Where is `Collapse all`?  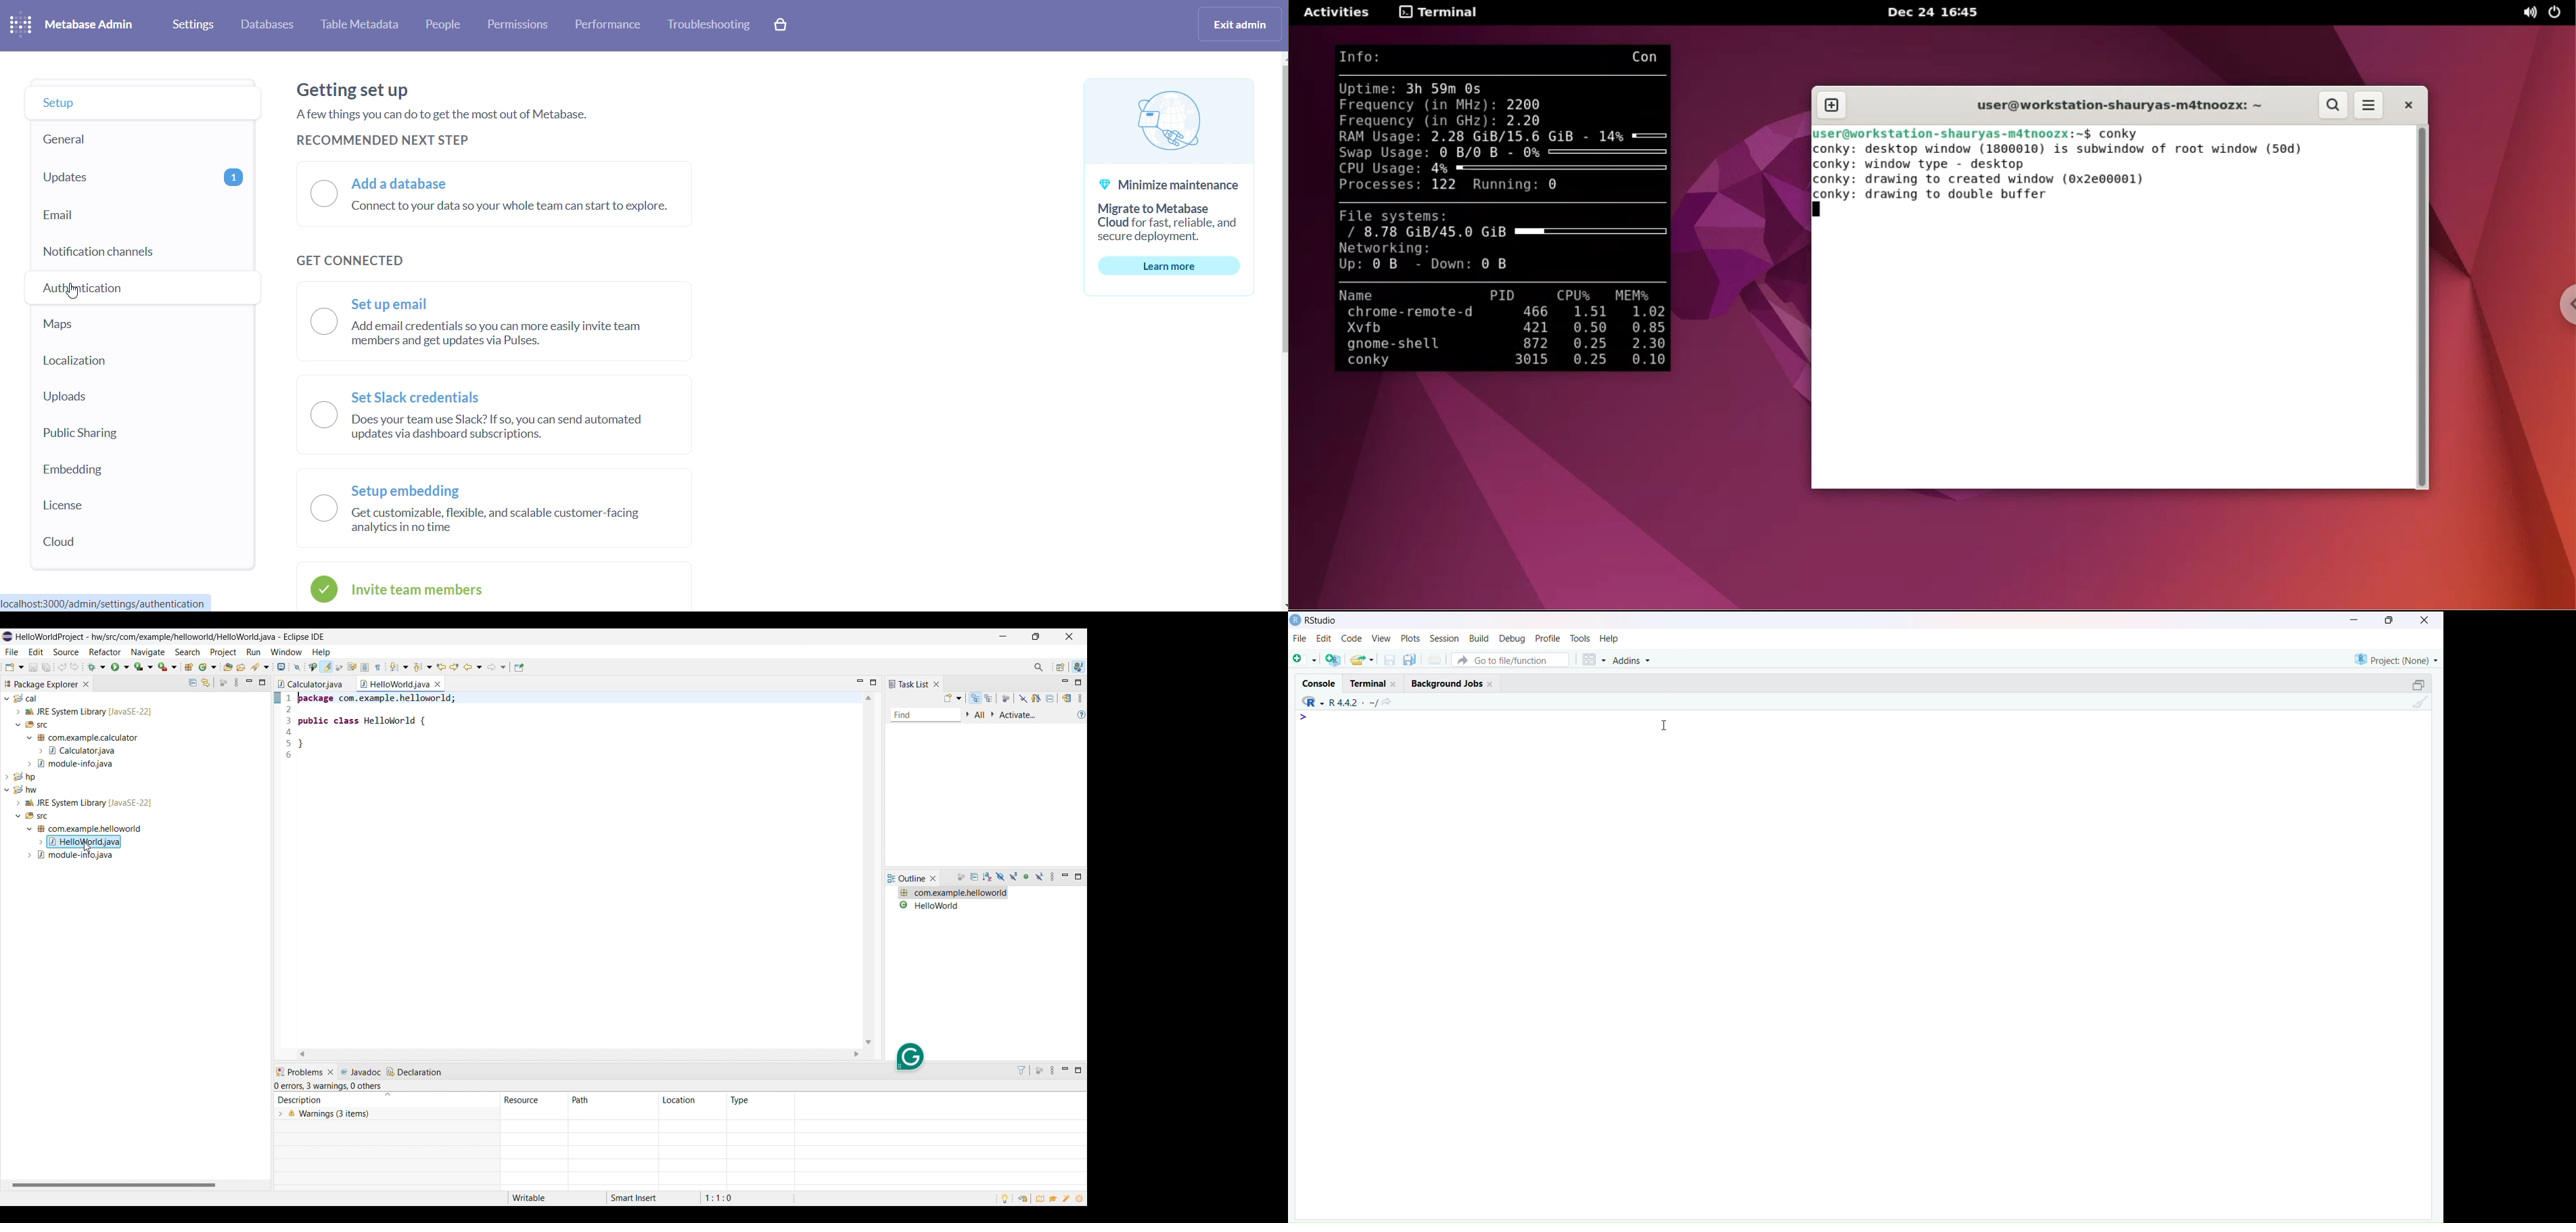
Collapse all is located at coordinates (193, 682).